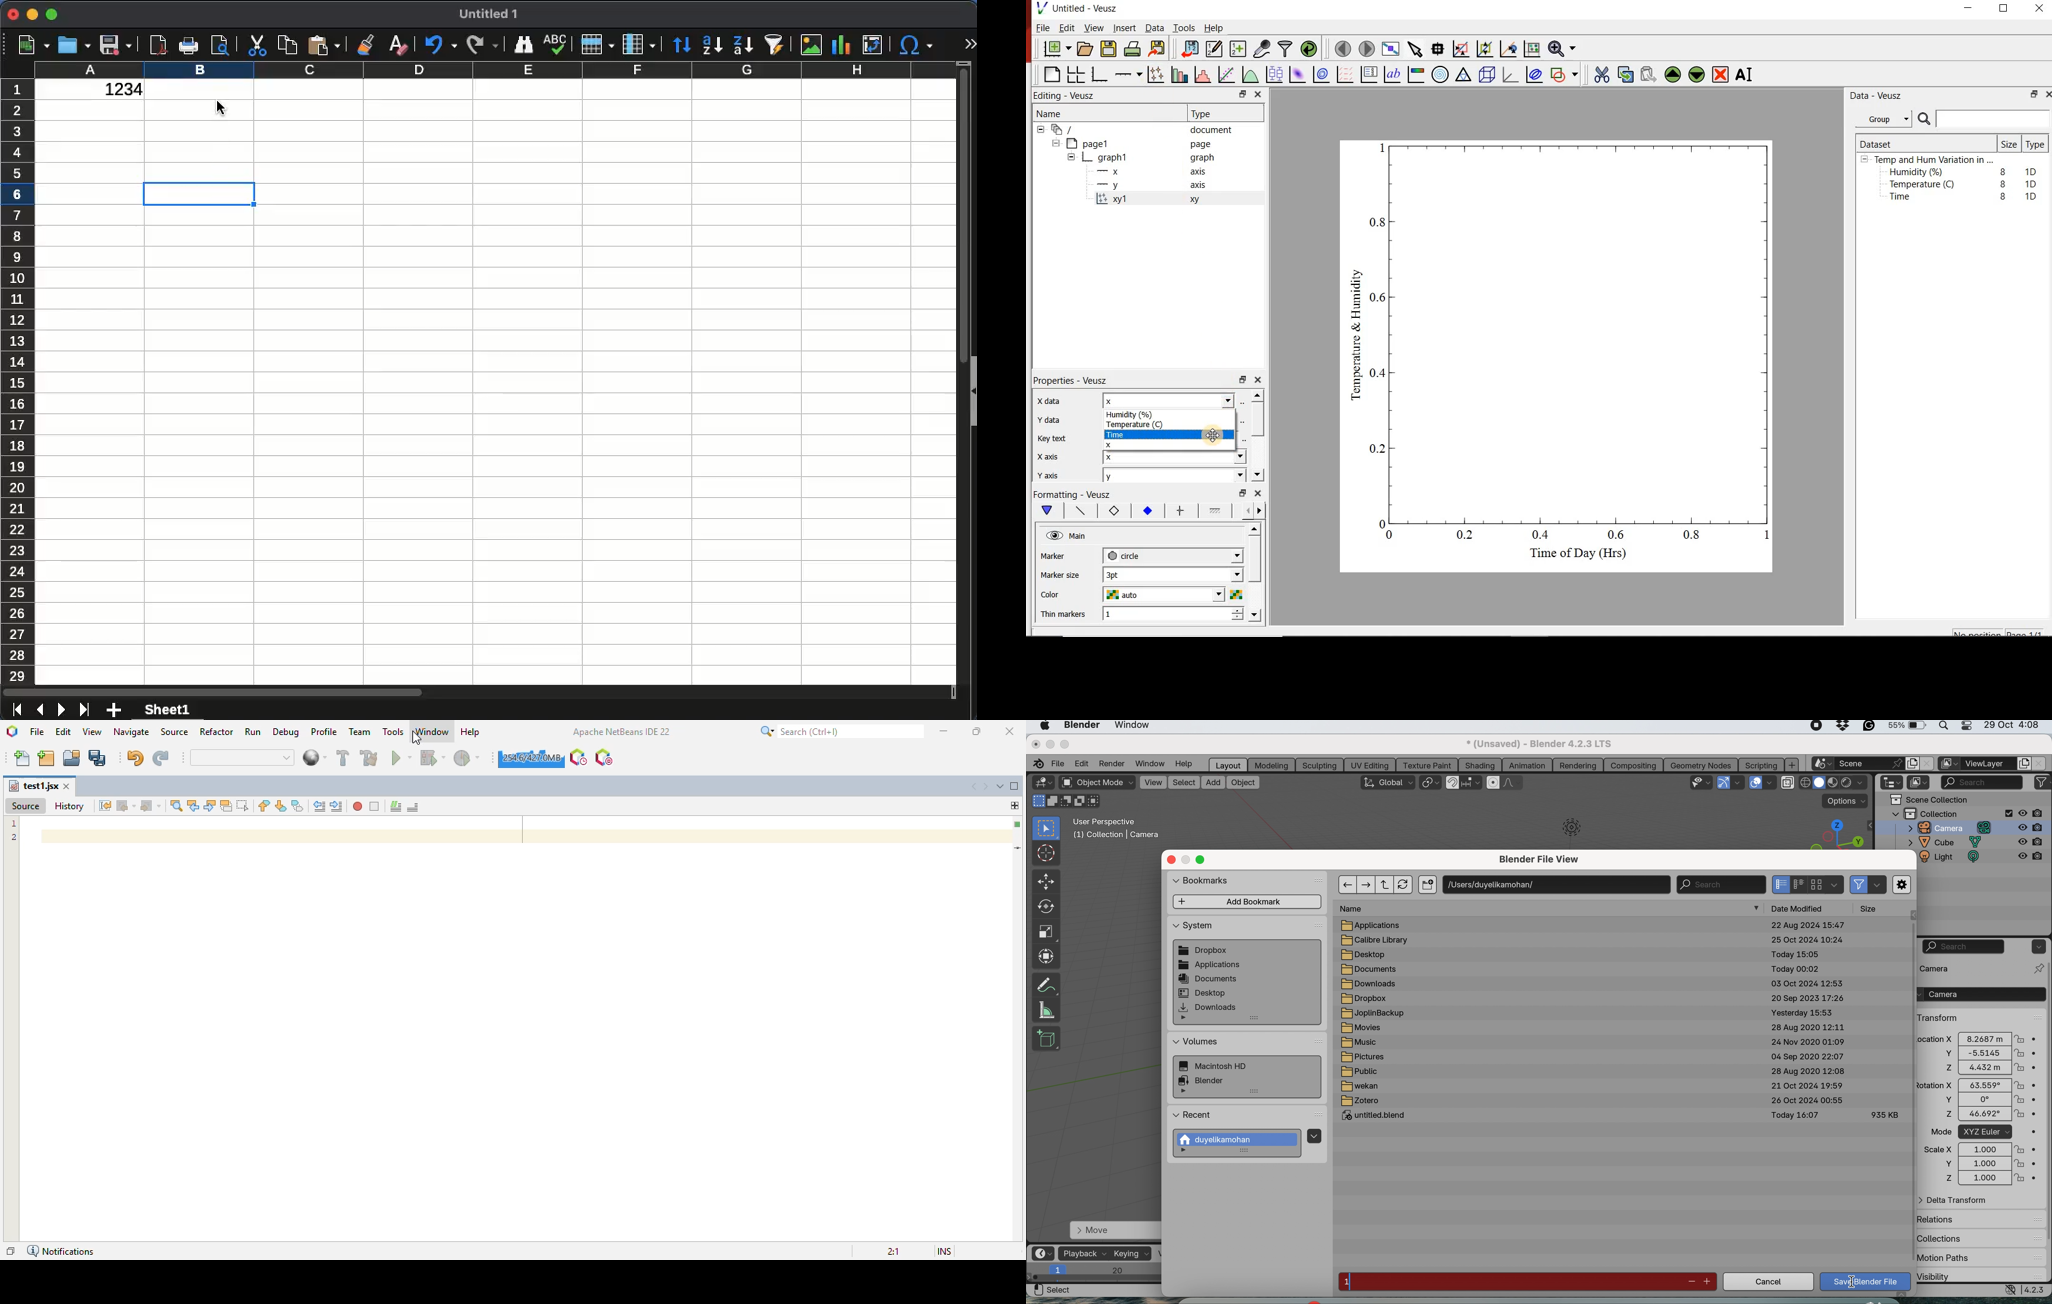  Describe the element at coordinates (975, 787) in the screenshot. I see `scroll documents left` at that location.